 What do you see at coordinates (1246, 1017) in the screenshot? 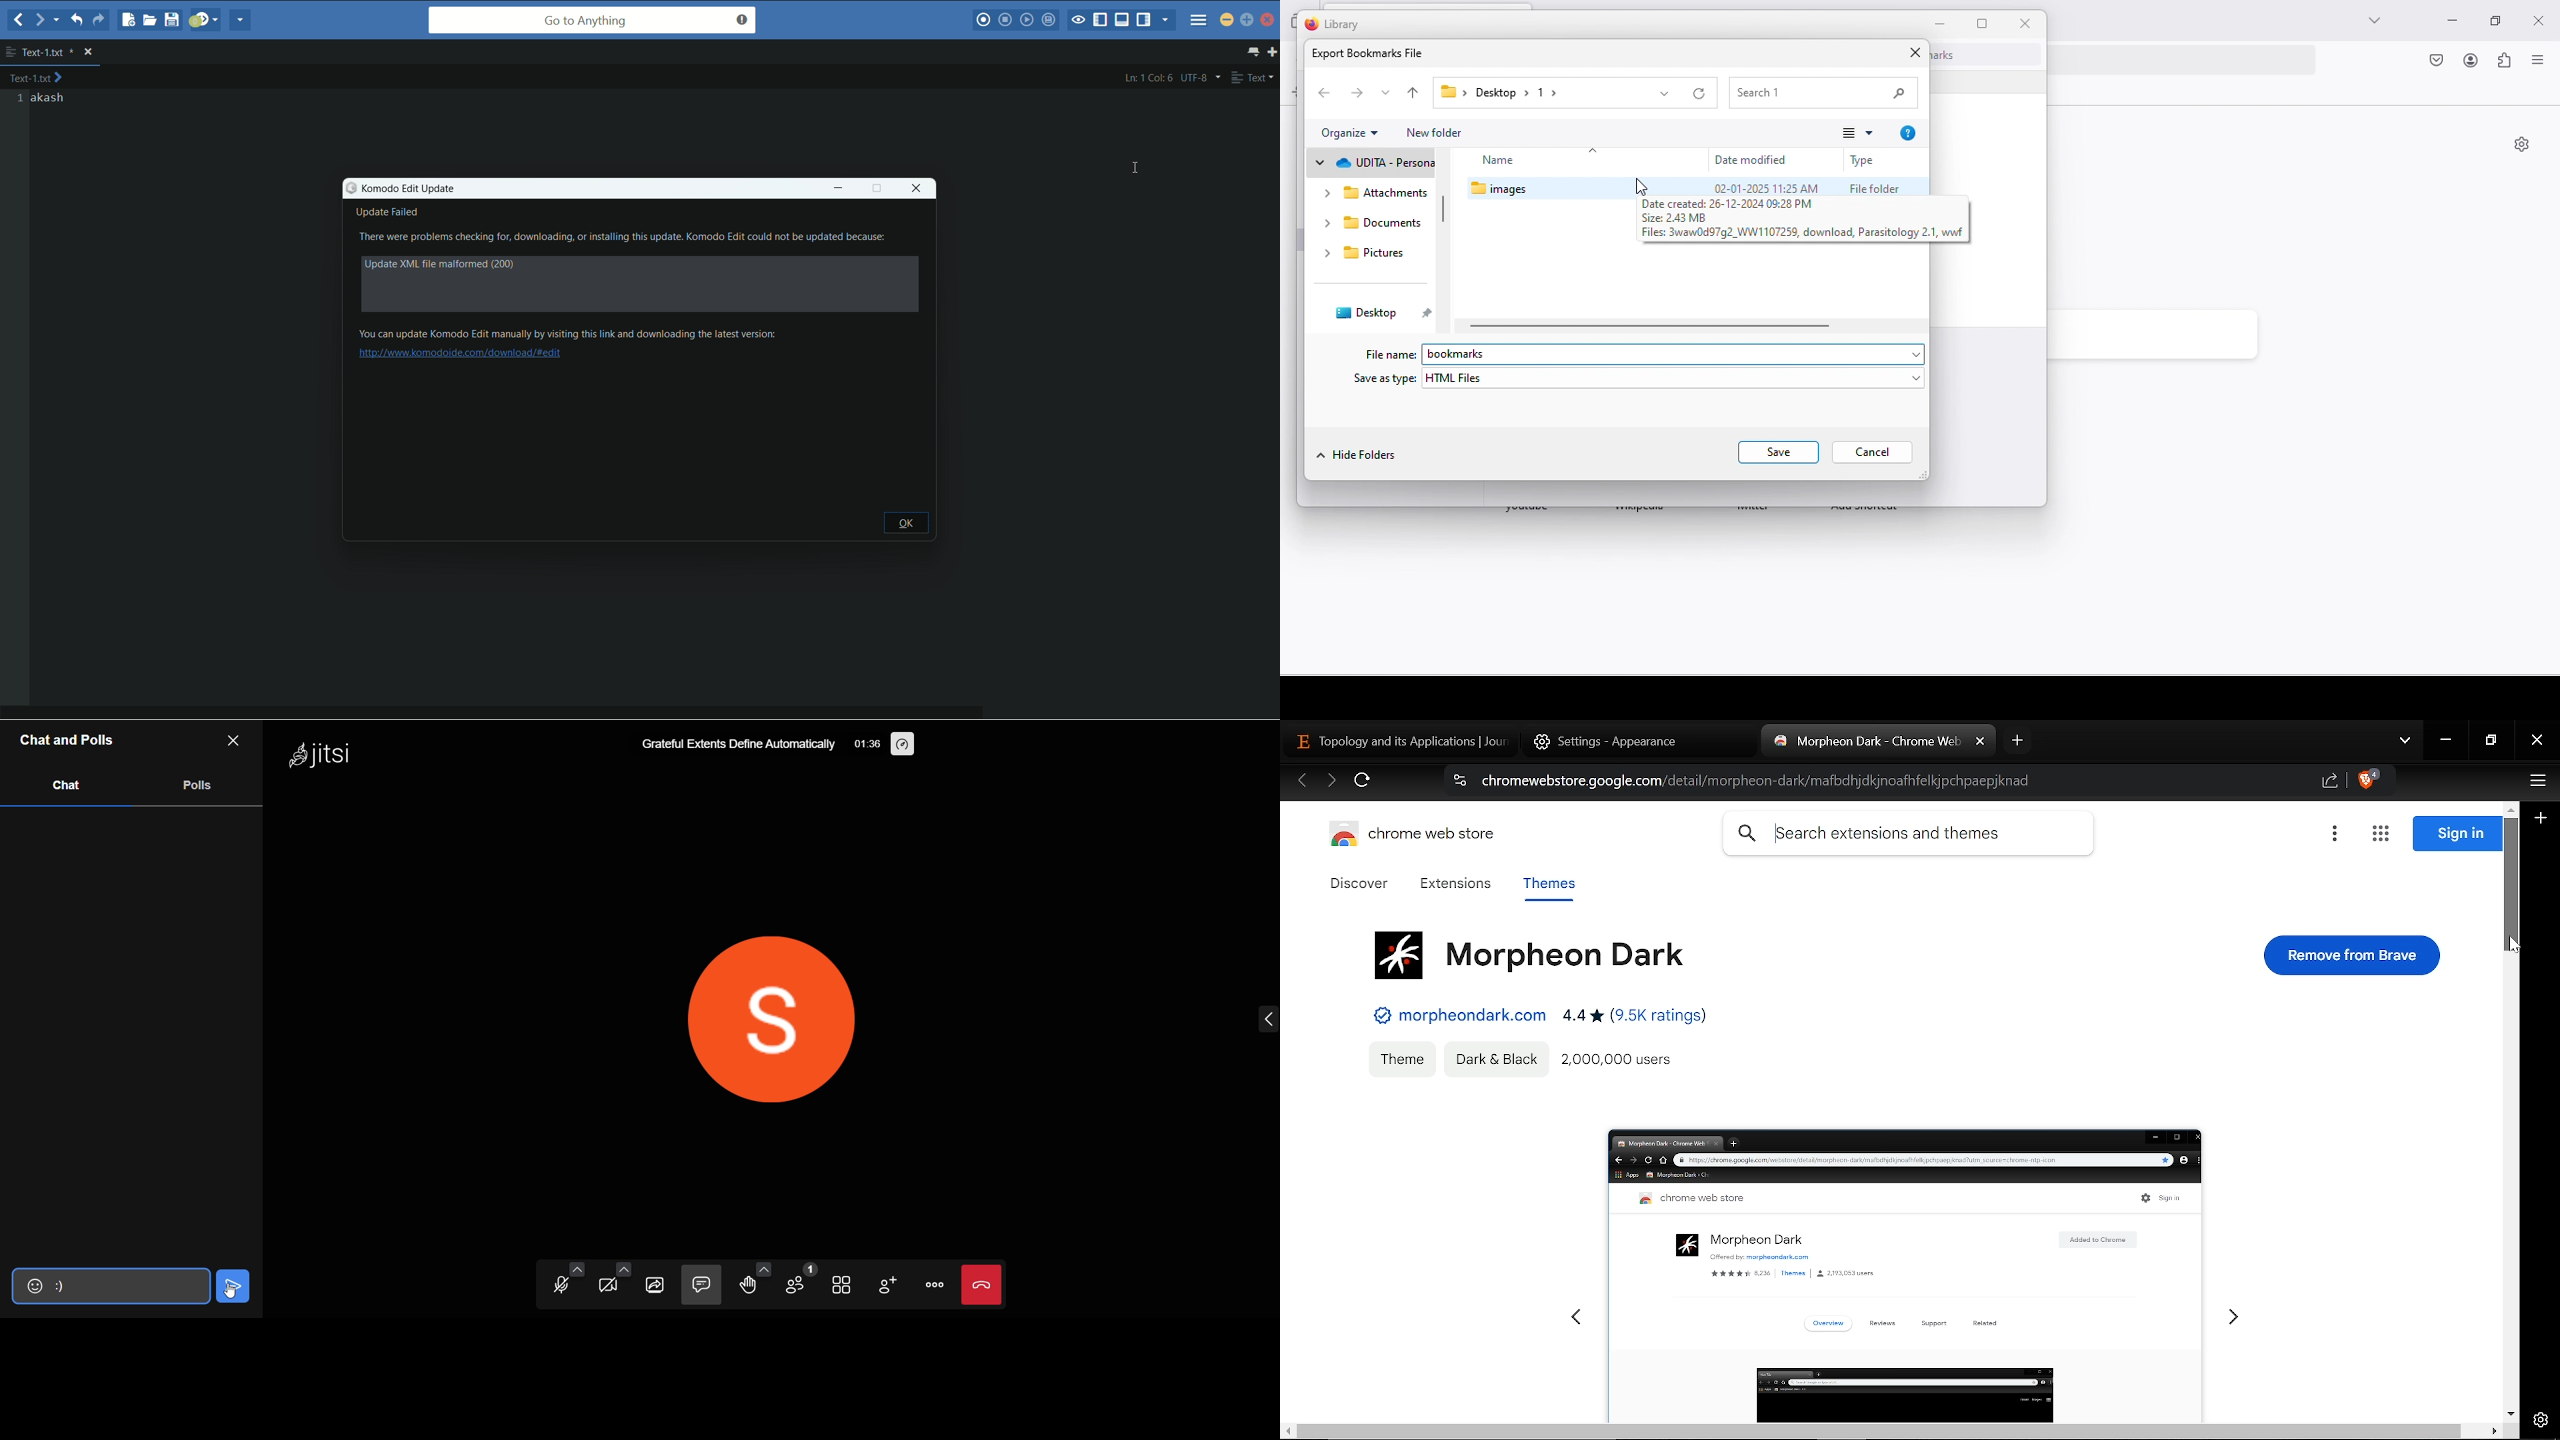
I see `expand` at bounding box center [1246, 1017].